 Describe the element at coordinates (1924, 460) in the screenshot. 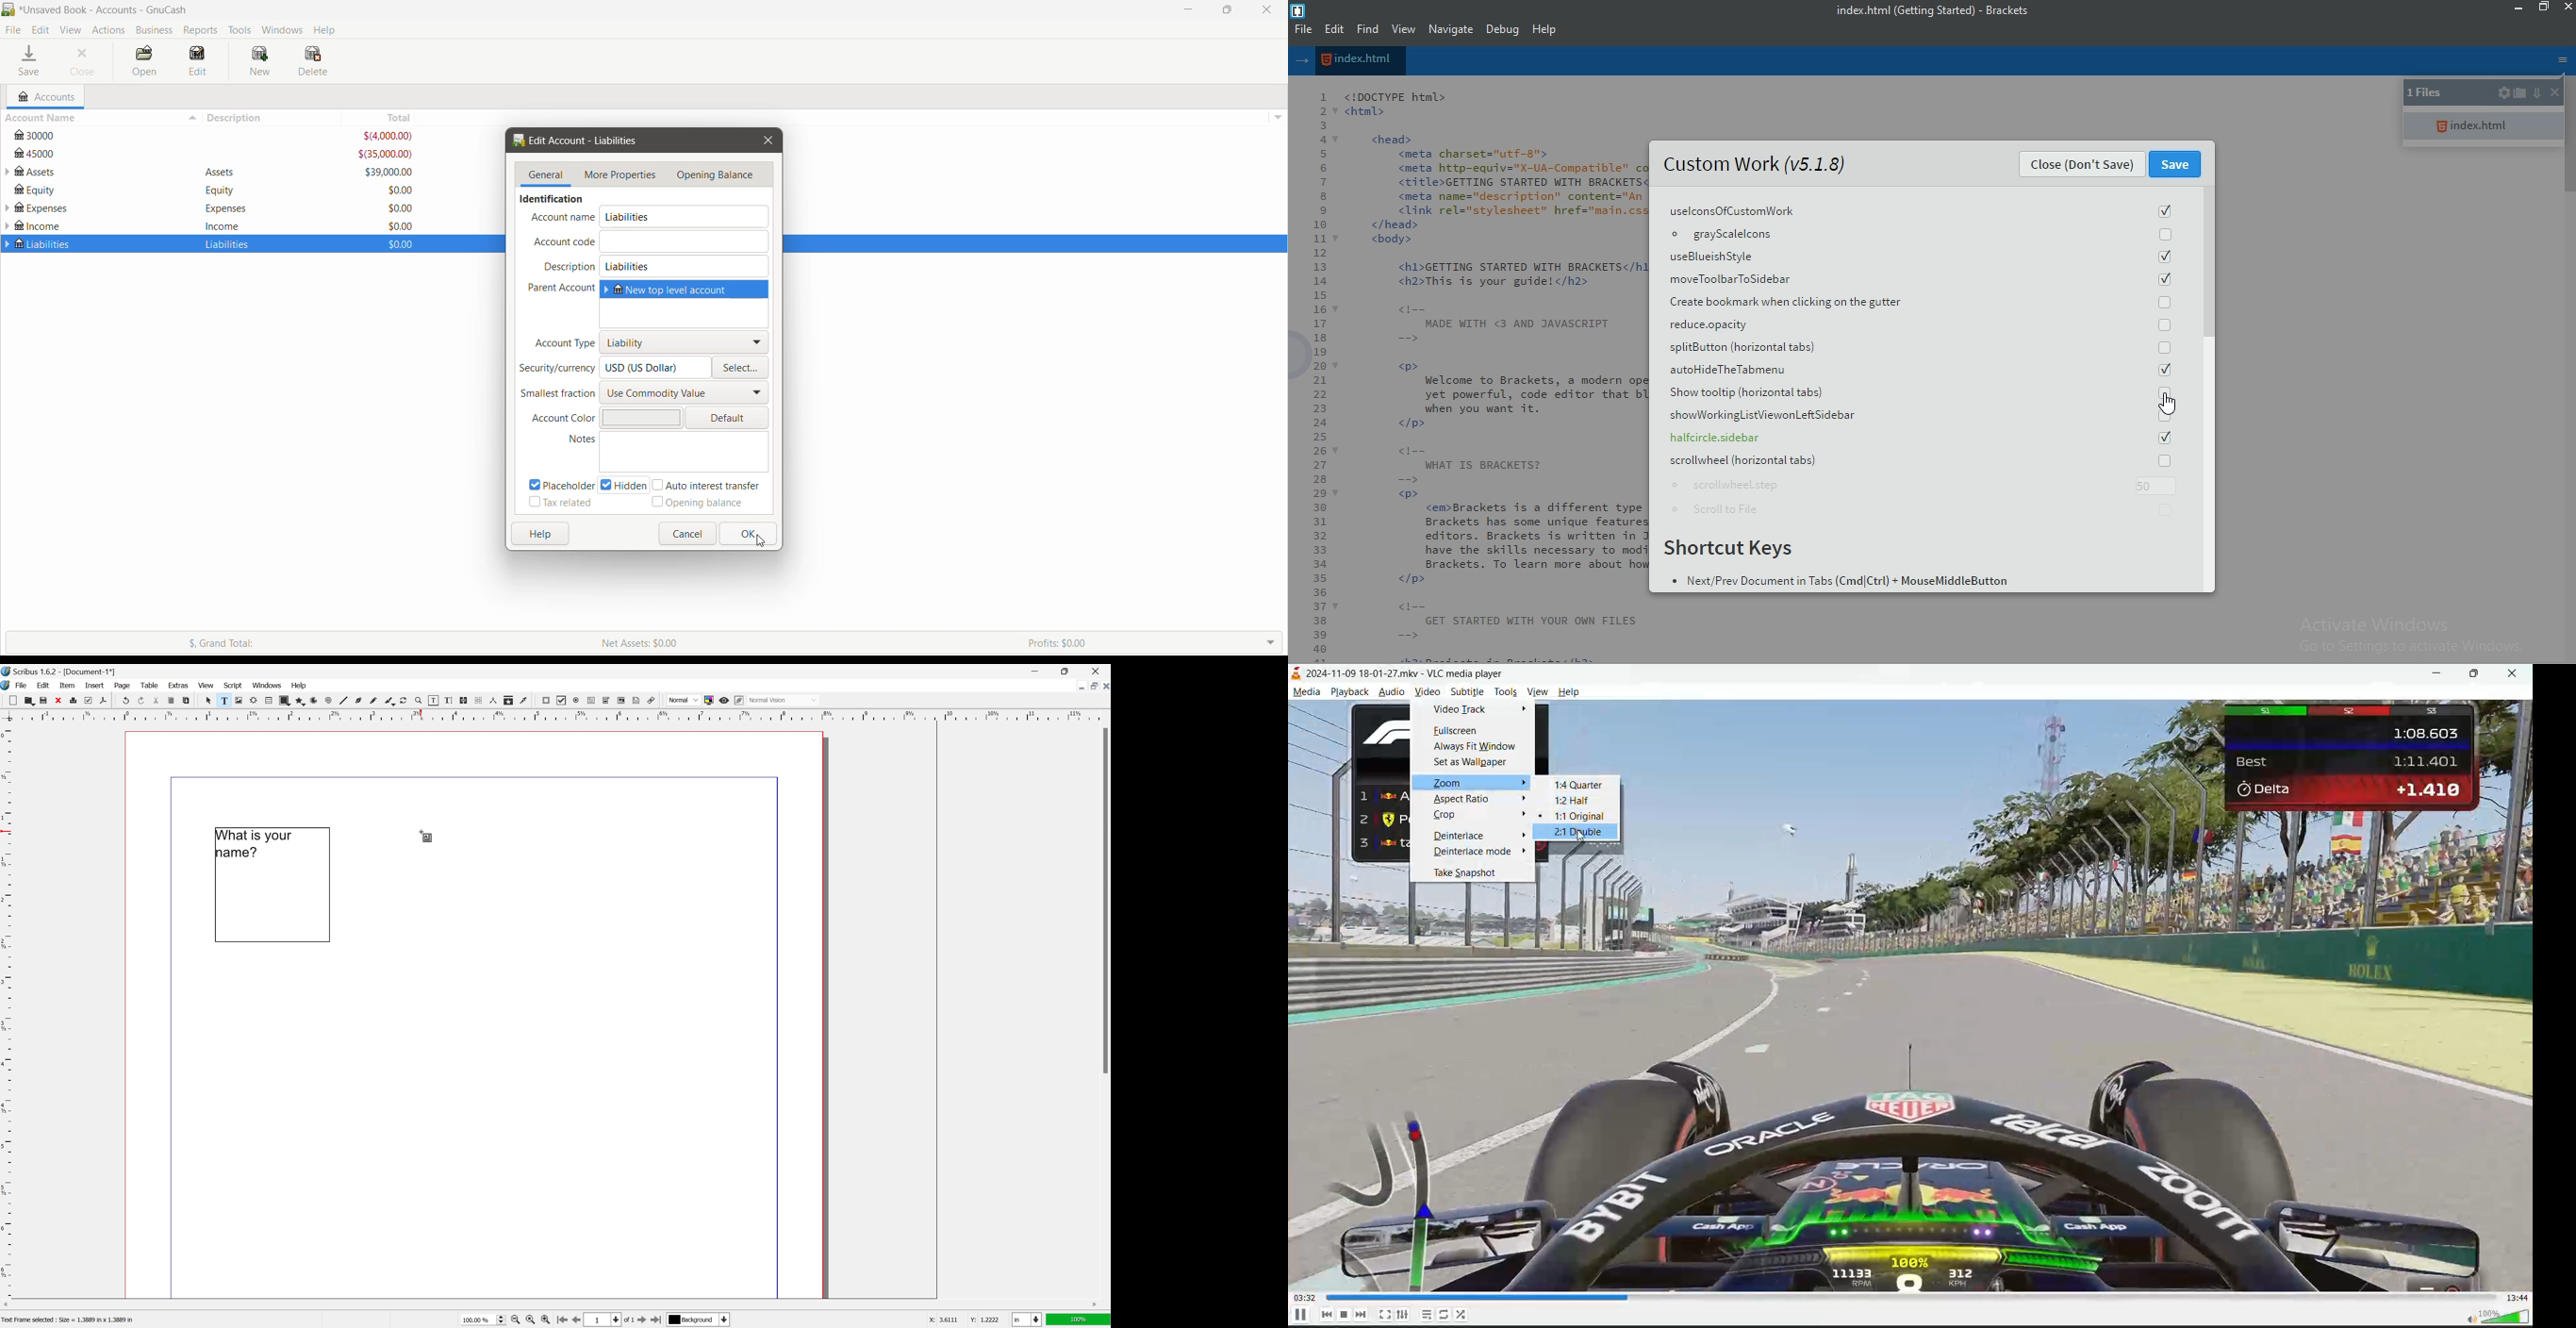

I see `scrollwheel horizontal tabs` at that location.